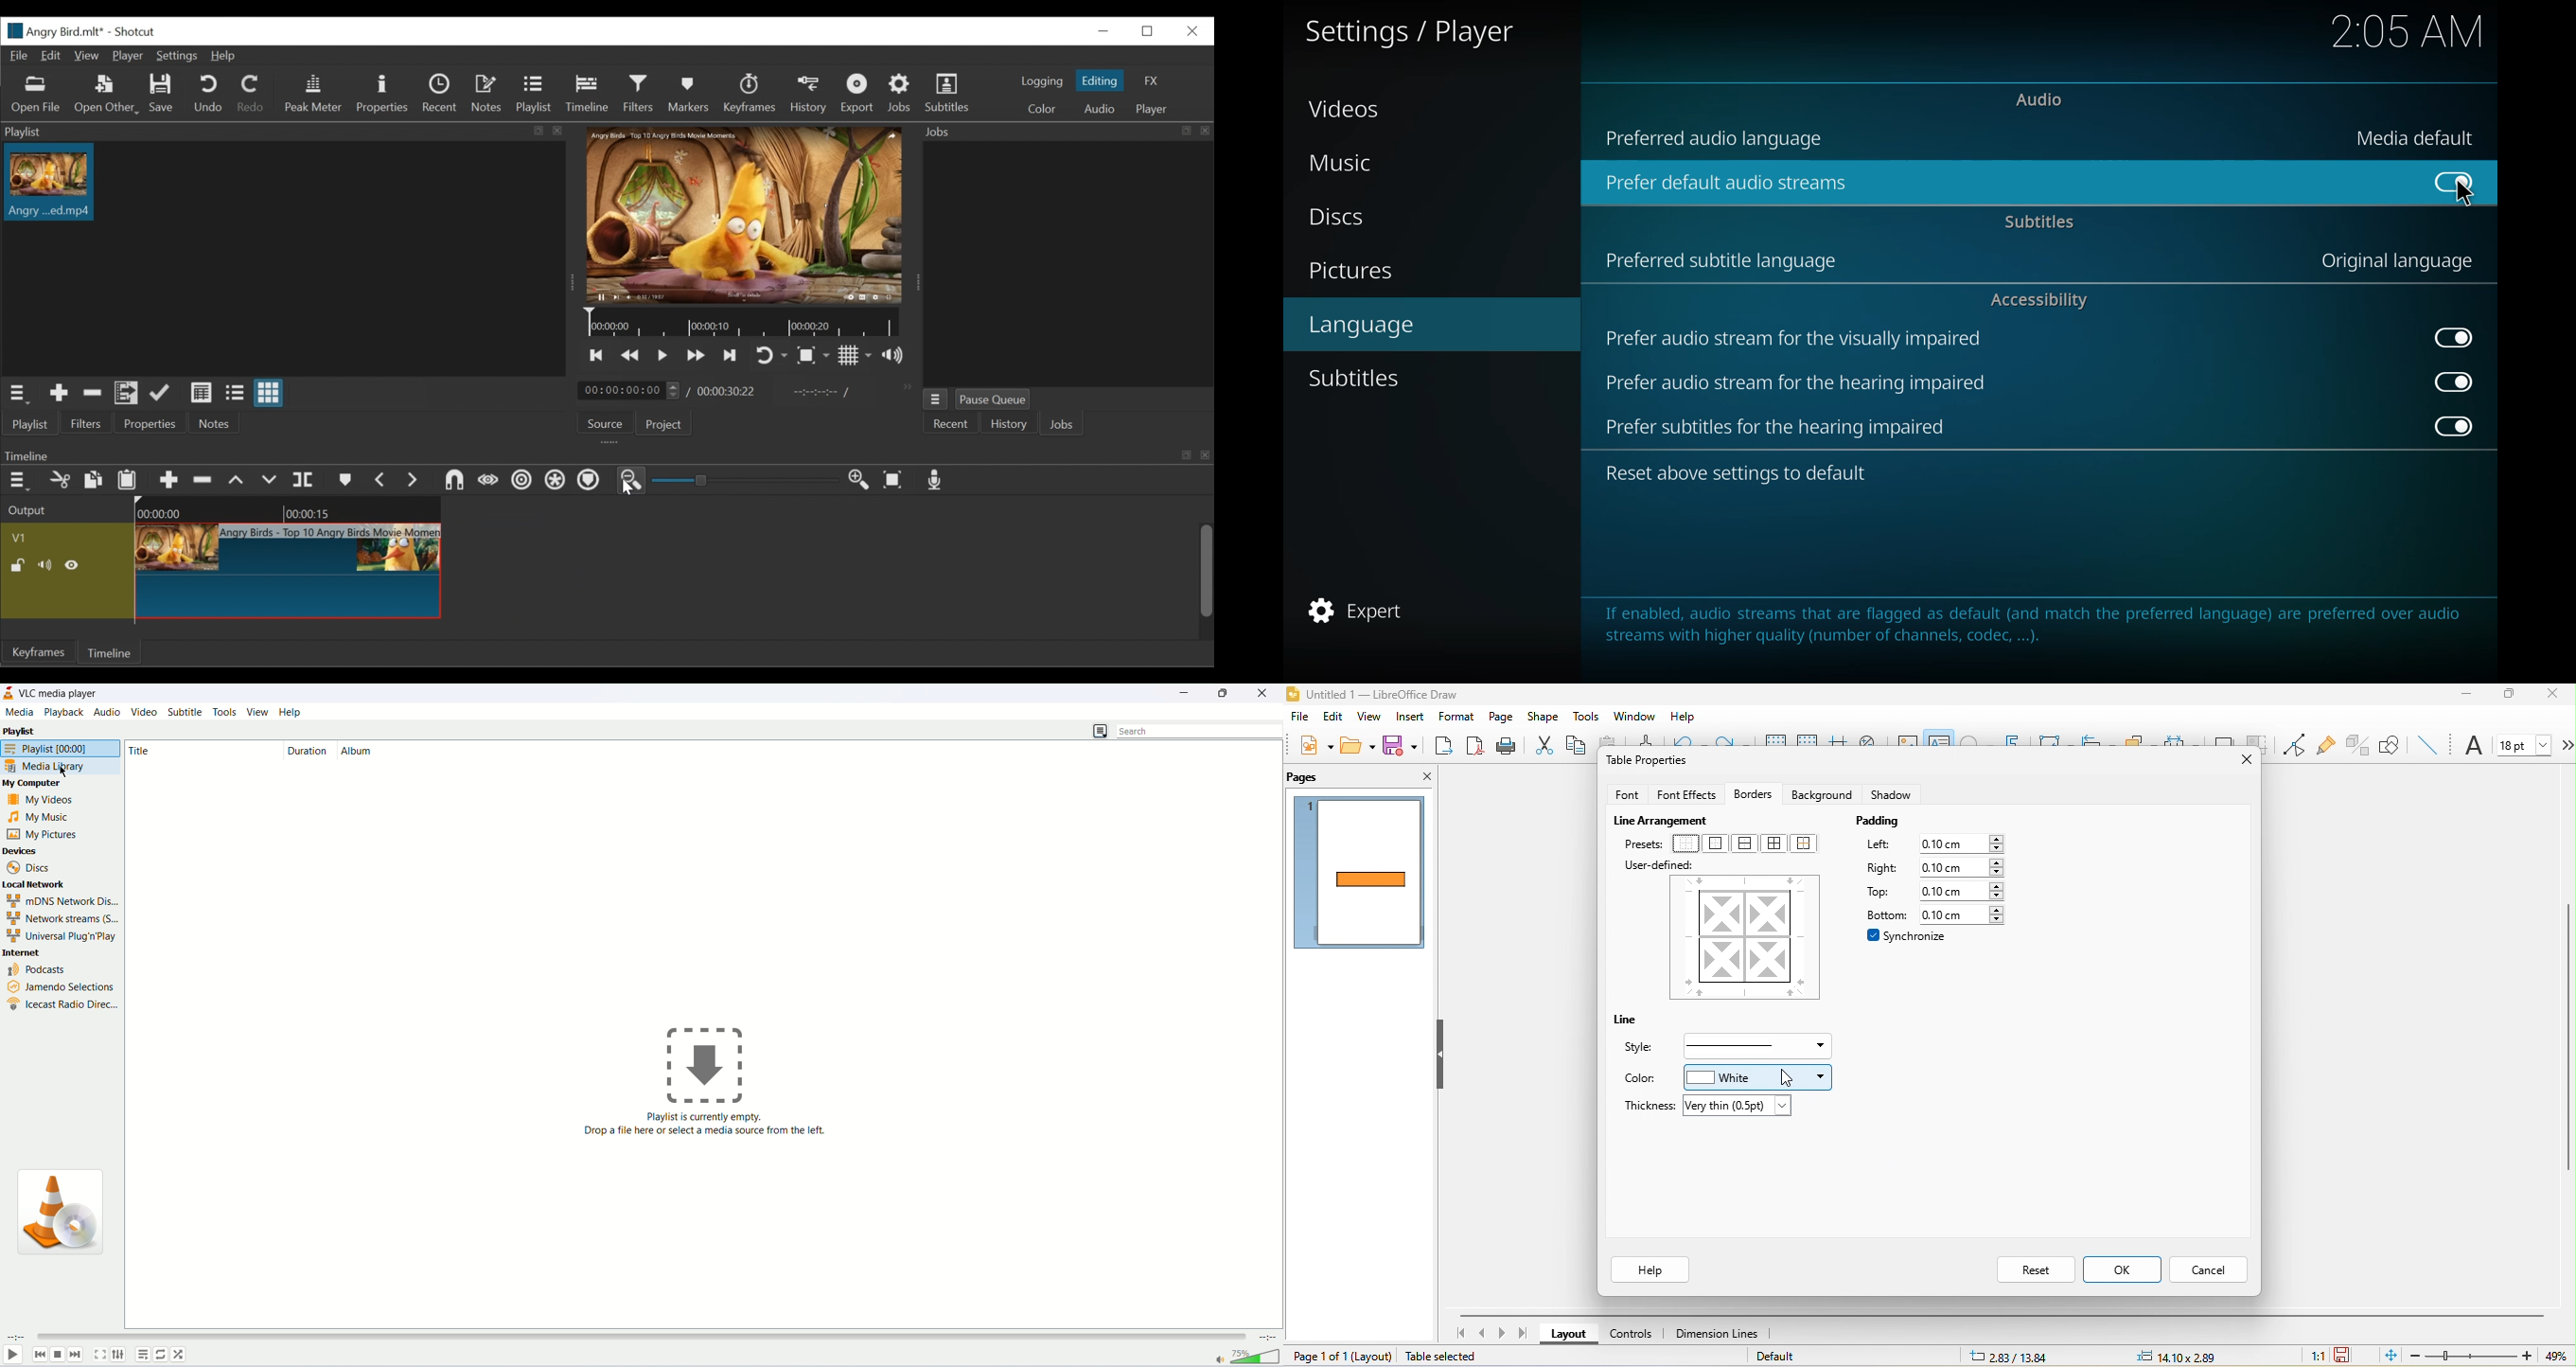 This screenshot has width=2576, height=1372. I want to click on Audio, so click(1103, 108).